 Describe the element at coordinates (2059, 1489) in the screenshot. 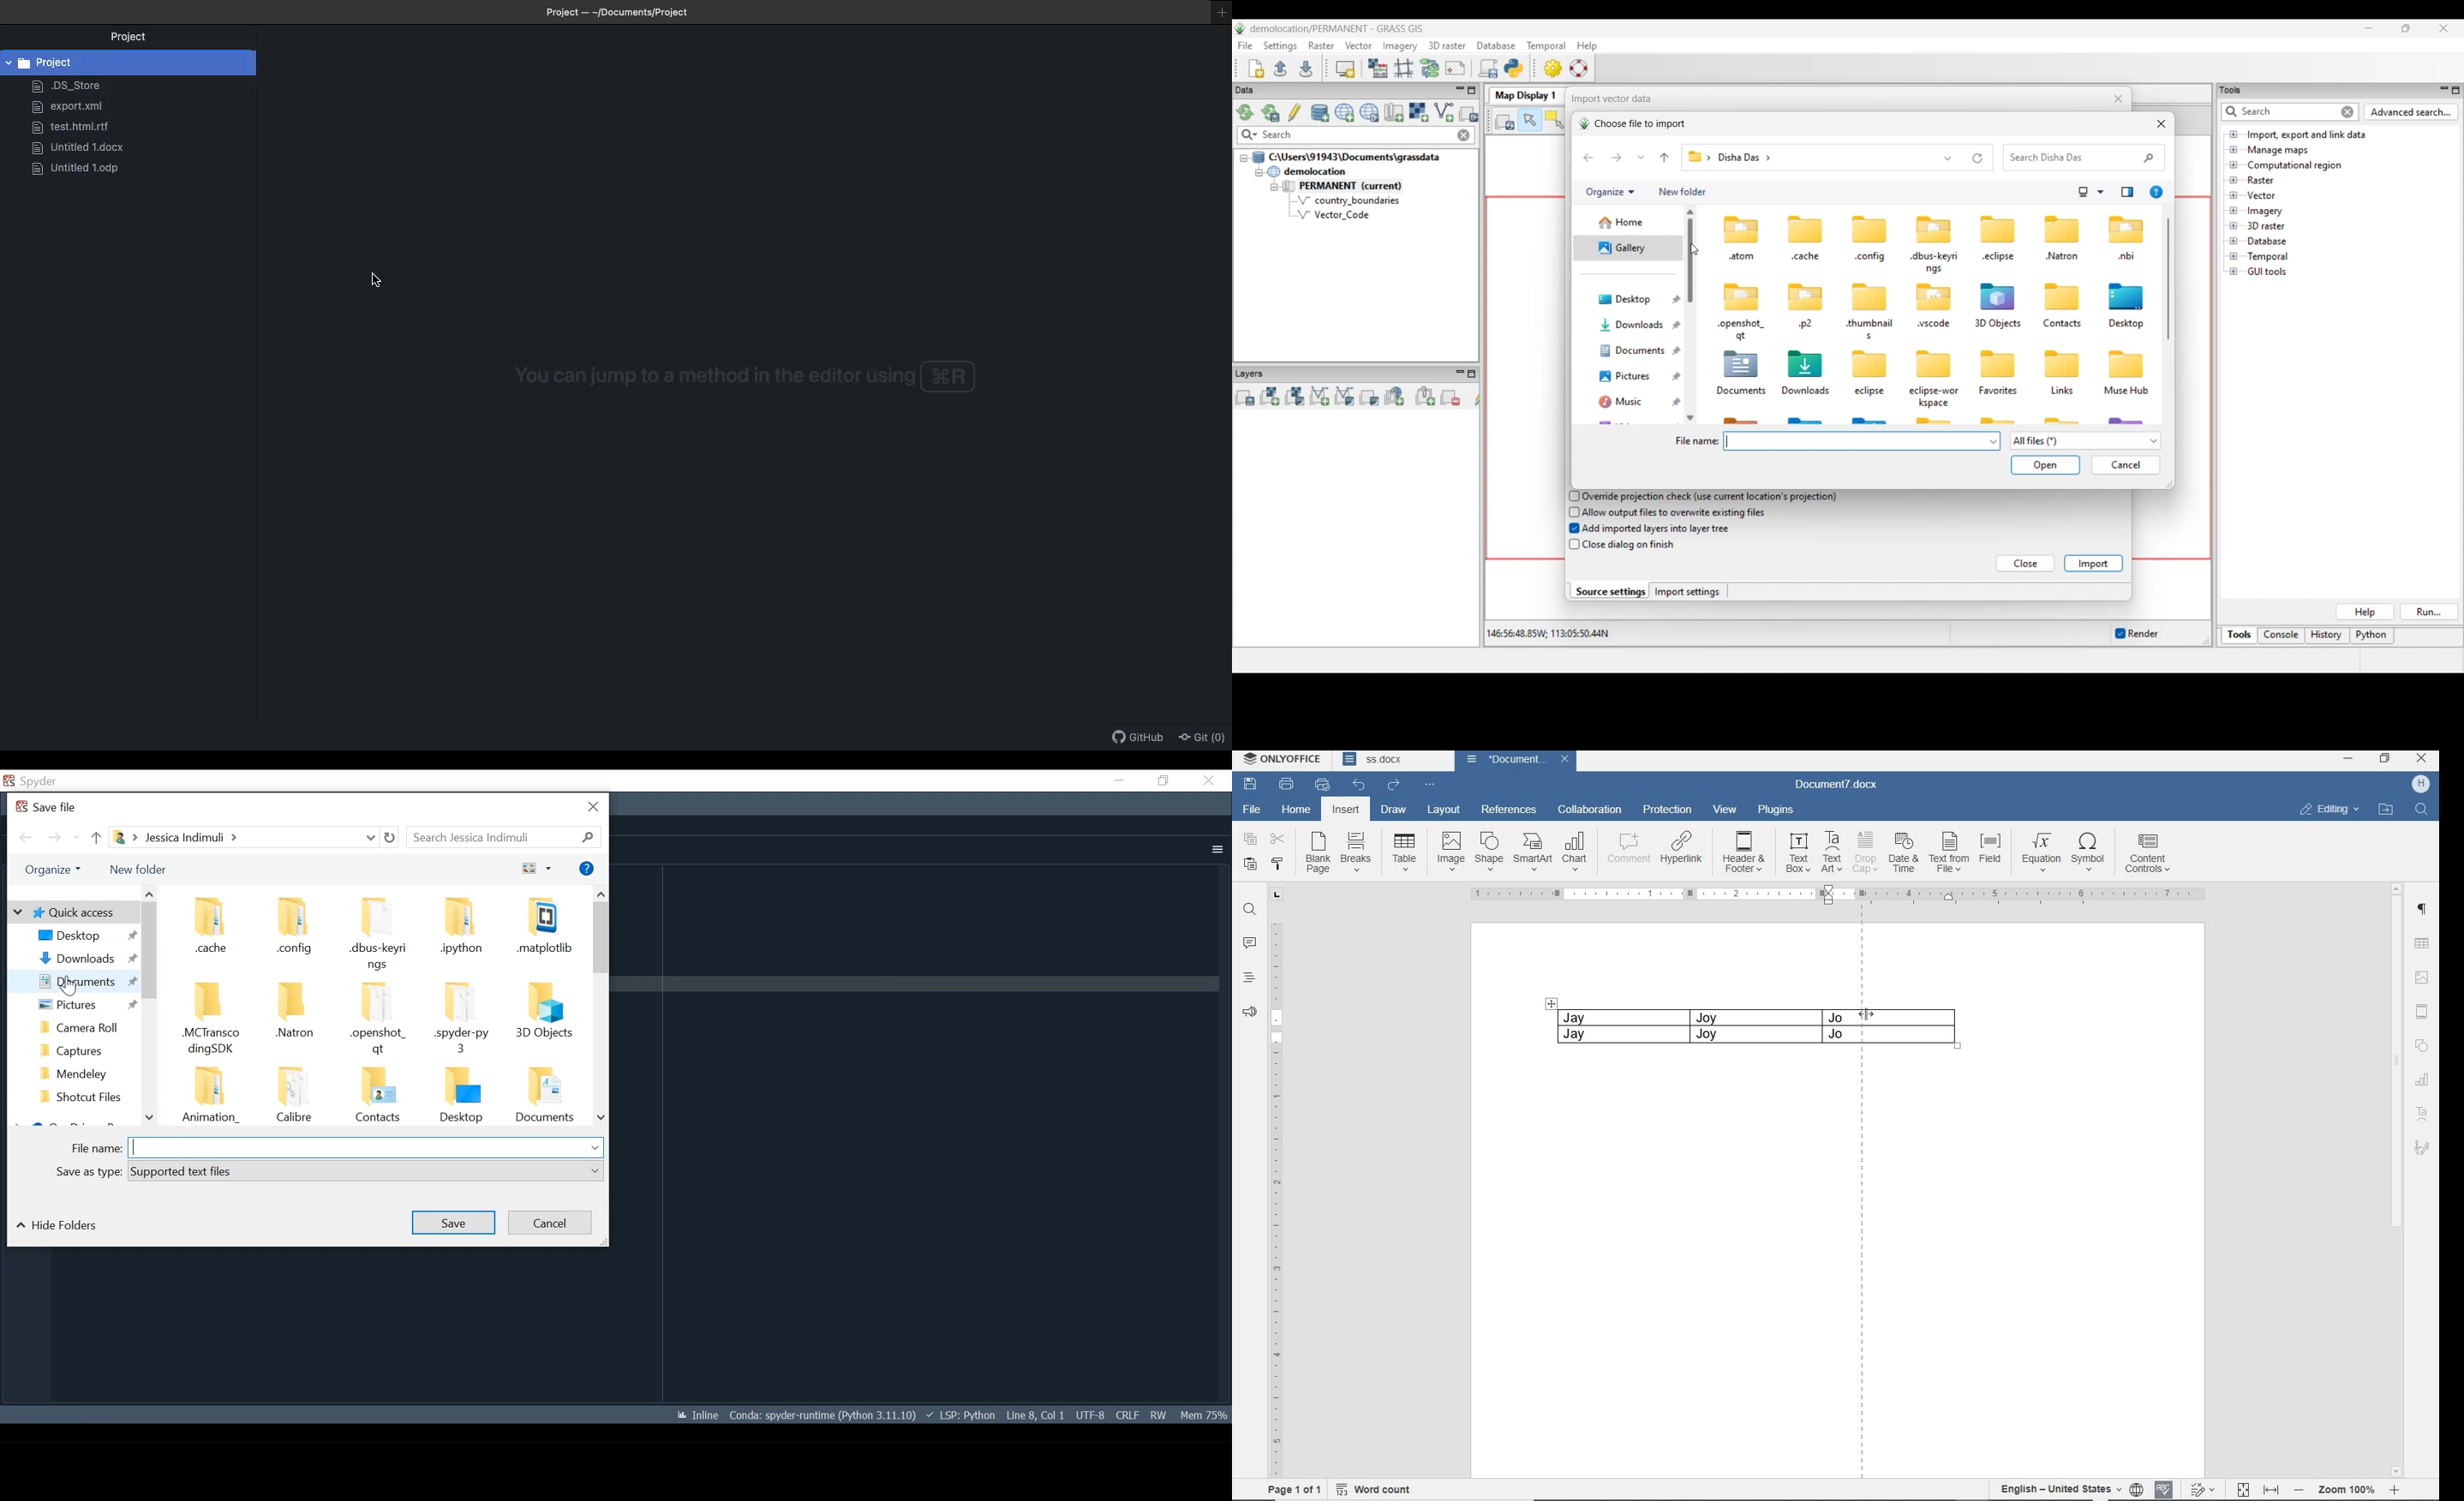

I see `TEXT LANGUAGE` at that location.